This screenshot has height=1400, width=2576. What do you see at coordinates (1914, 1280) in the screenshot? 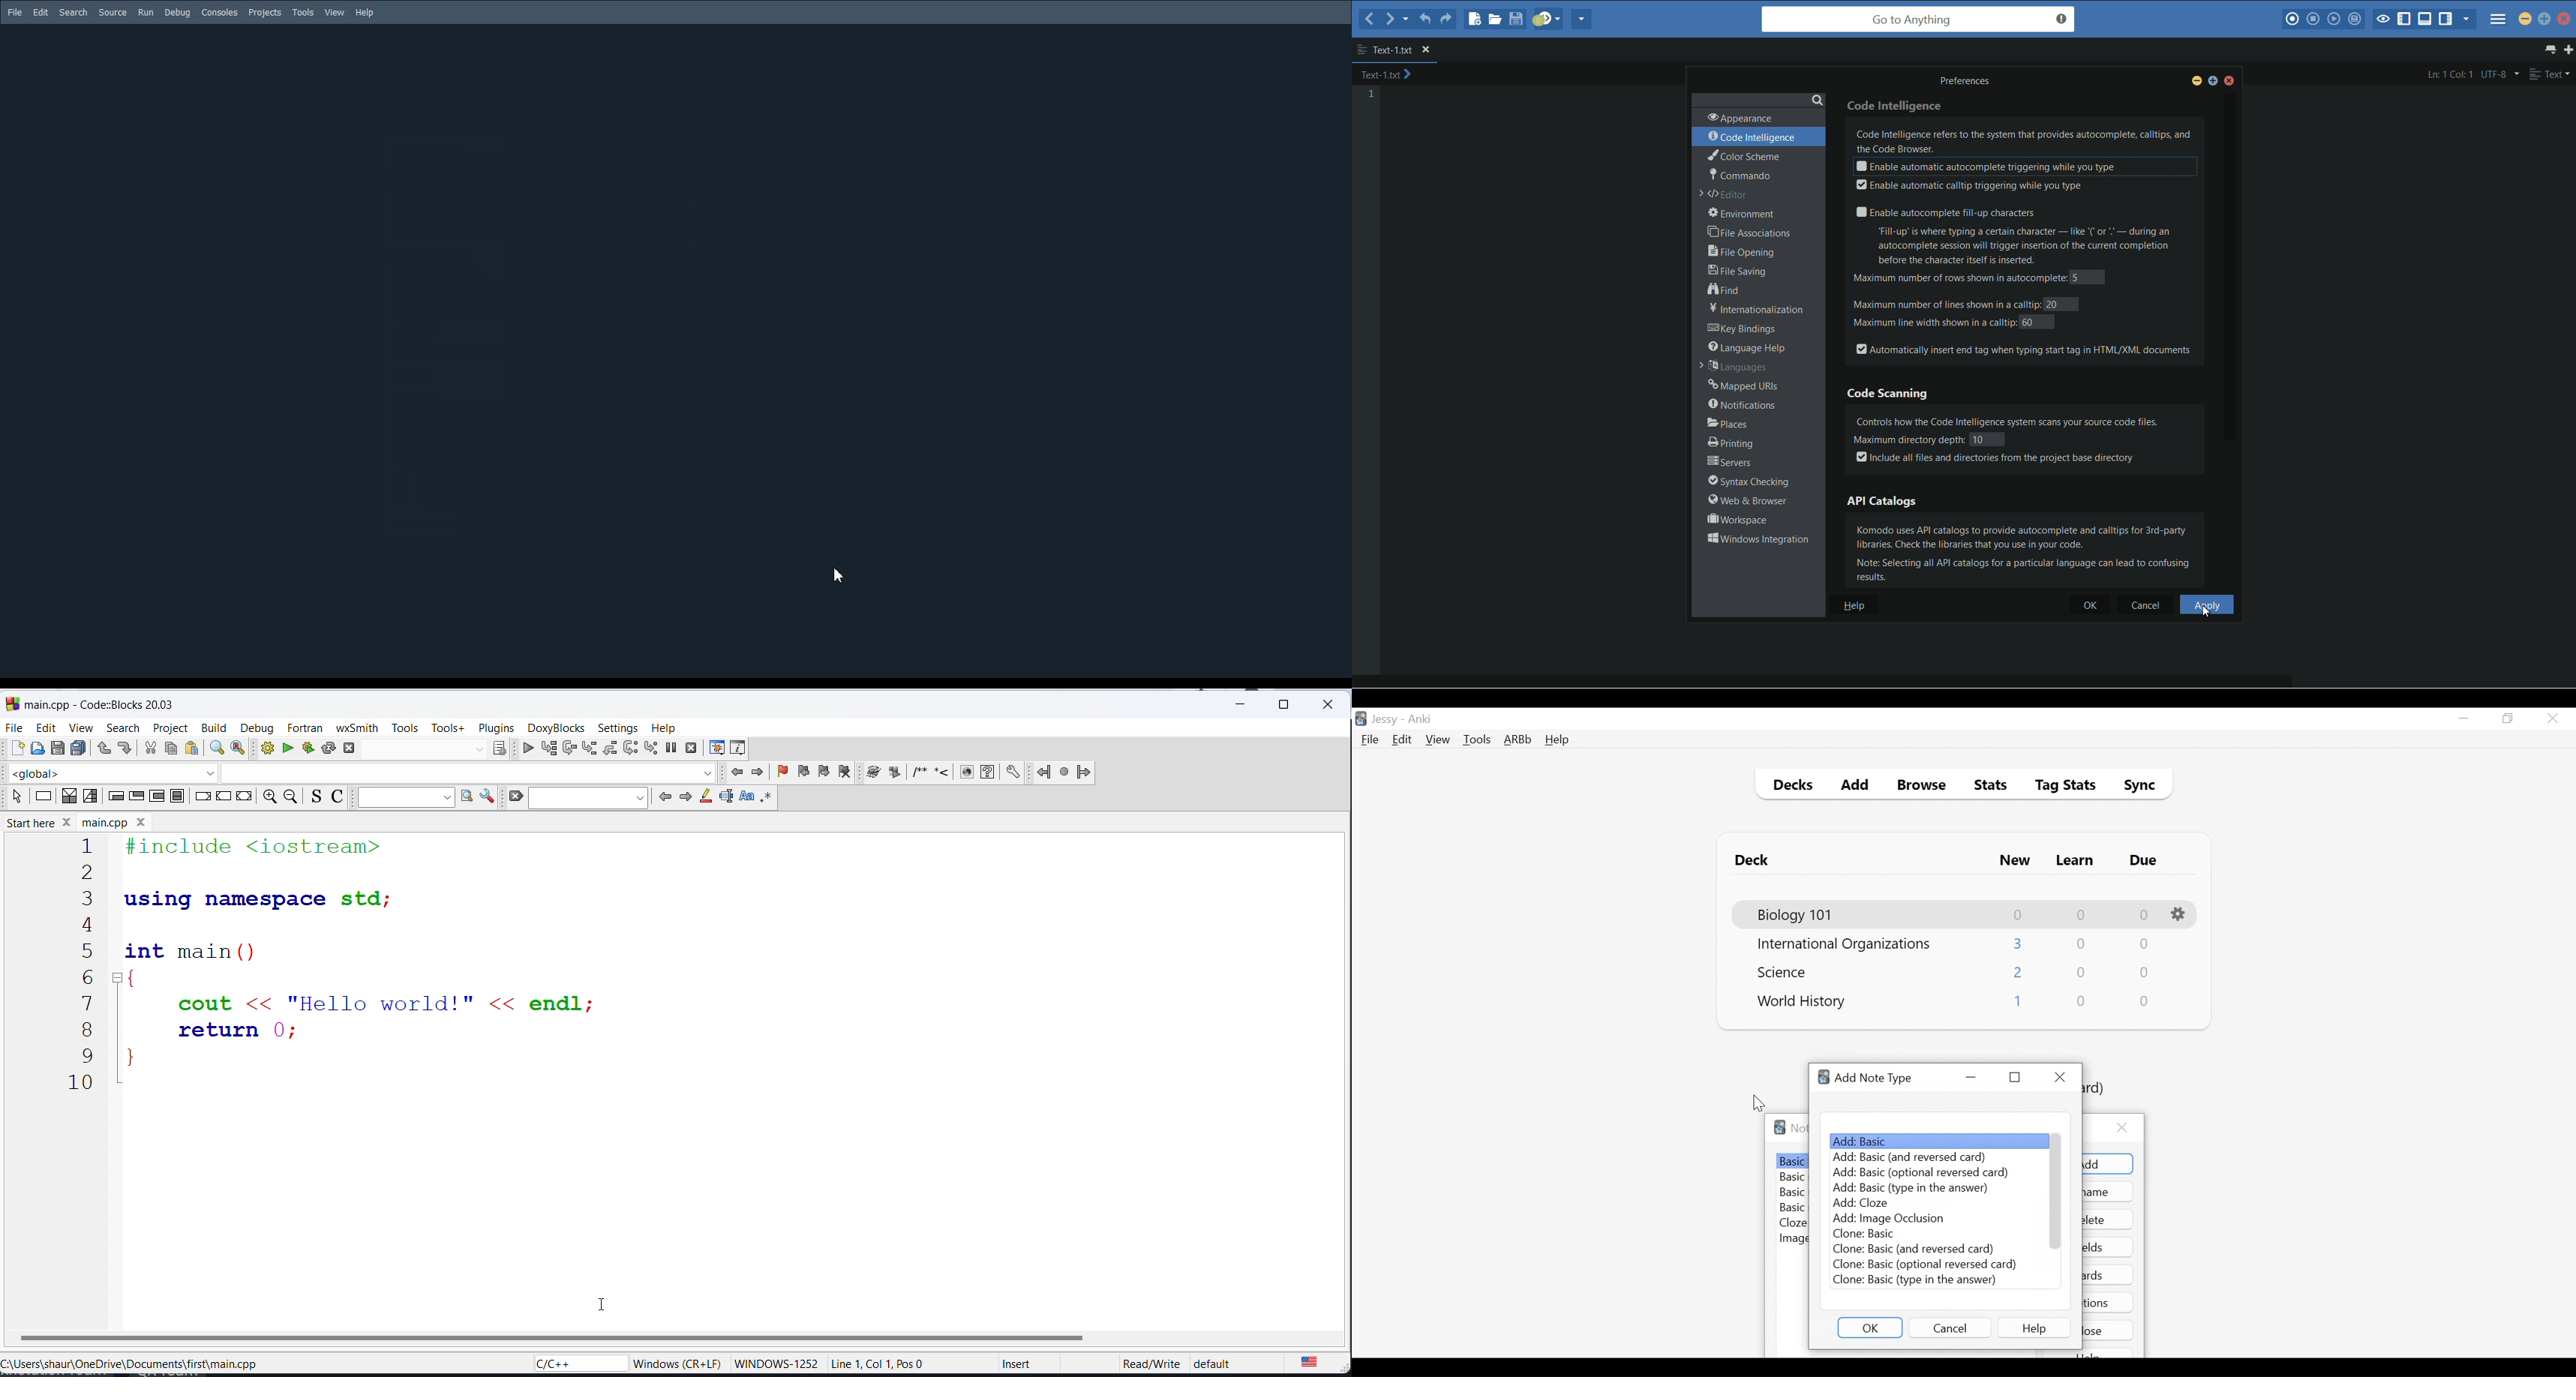
I see `Clone: Basic (type in the answer)` at bounding box center [1914, 1280].